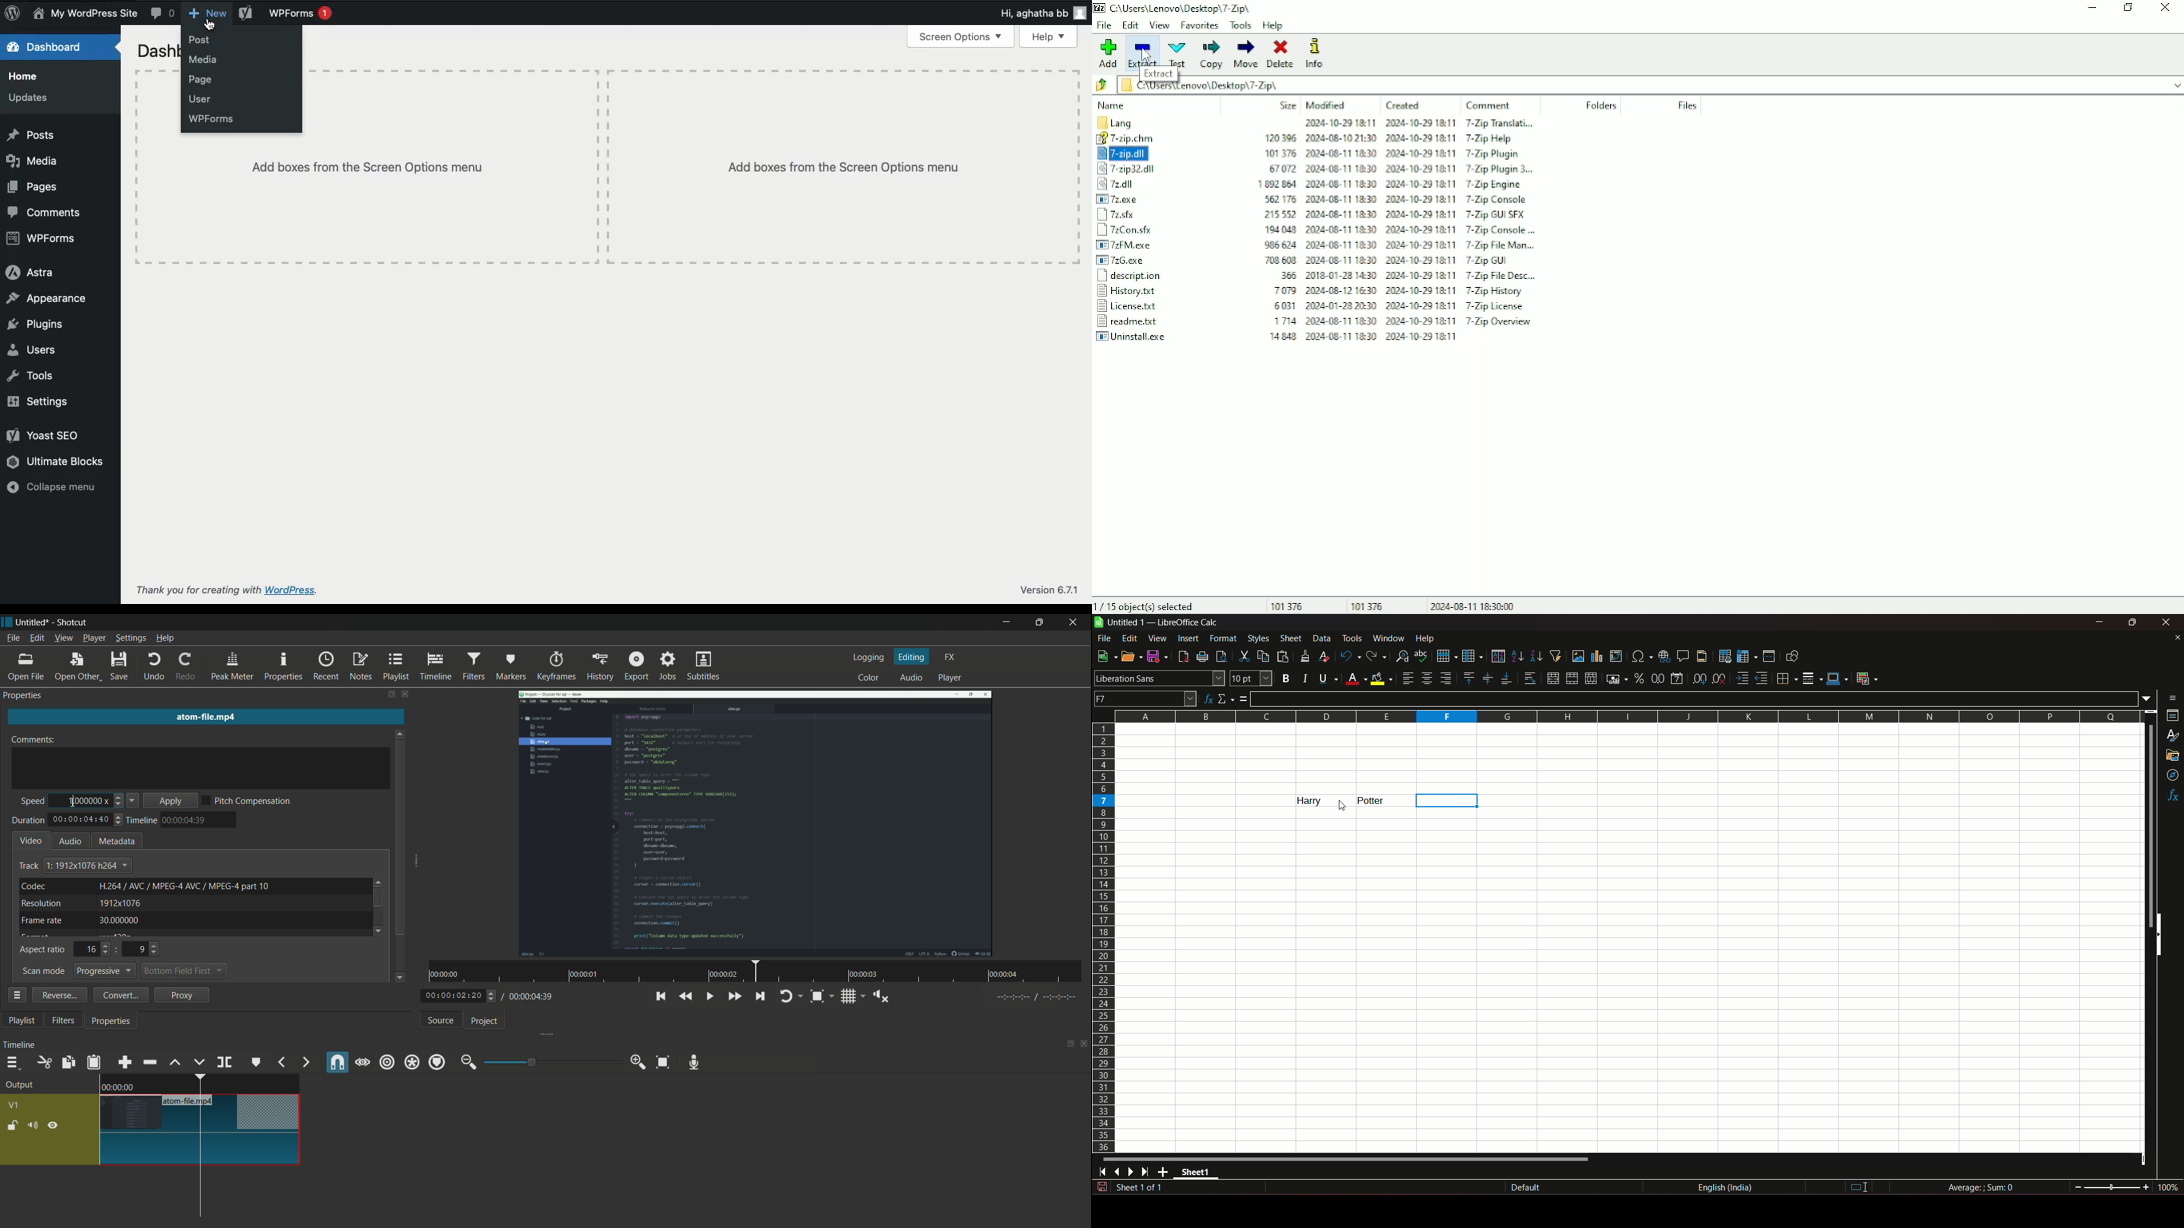  I want to click on record audio, so click(695, 1064).